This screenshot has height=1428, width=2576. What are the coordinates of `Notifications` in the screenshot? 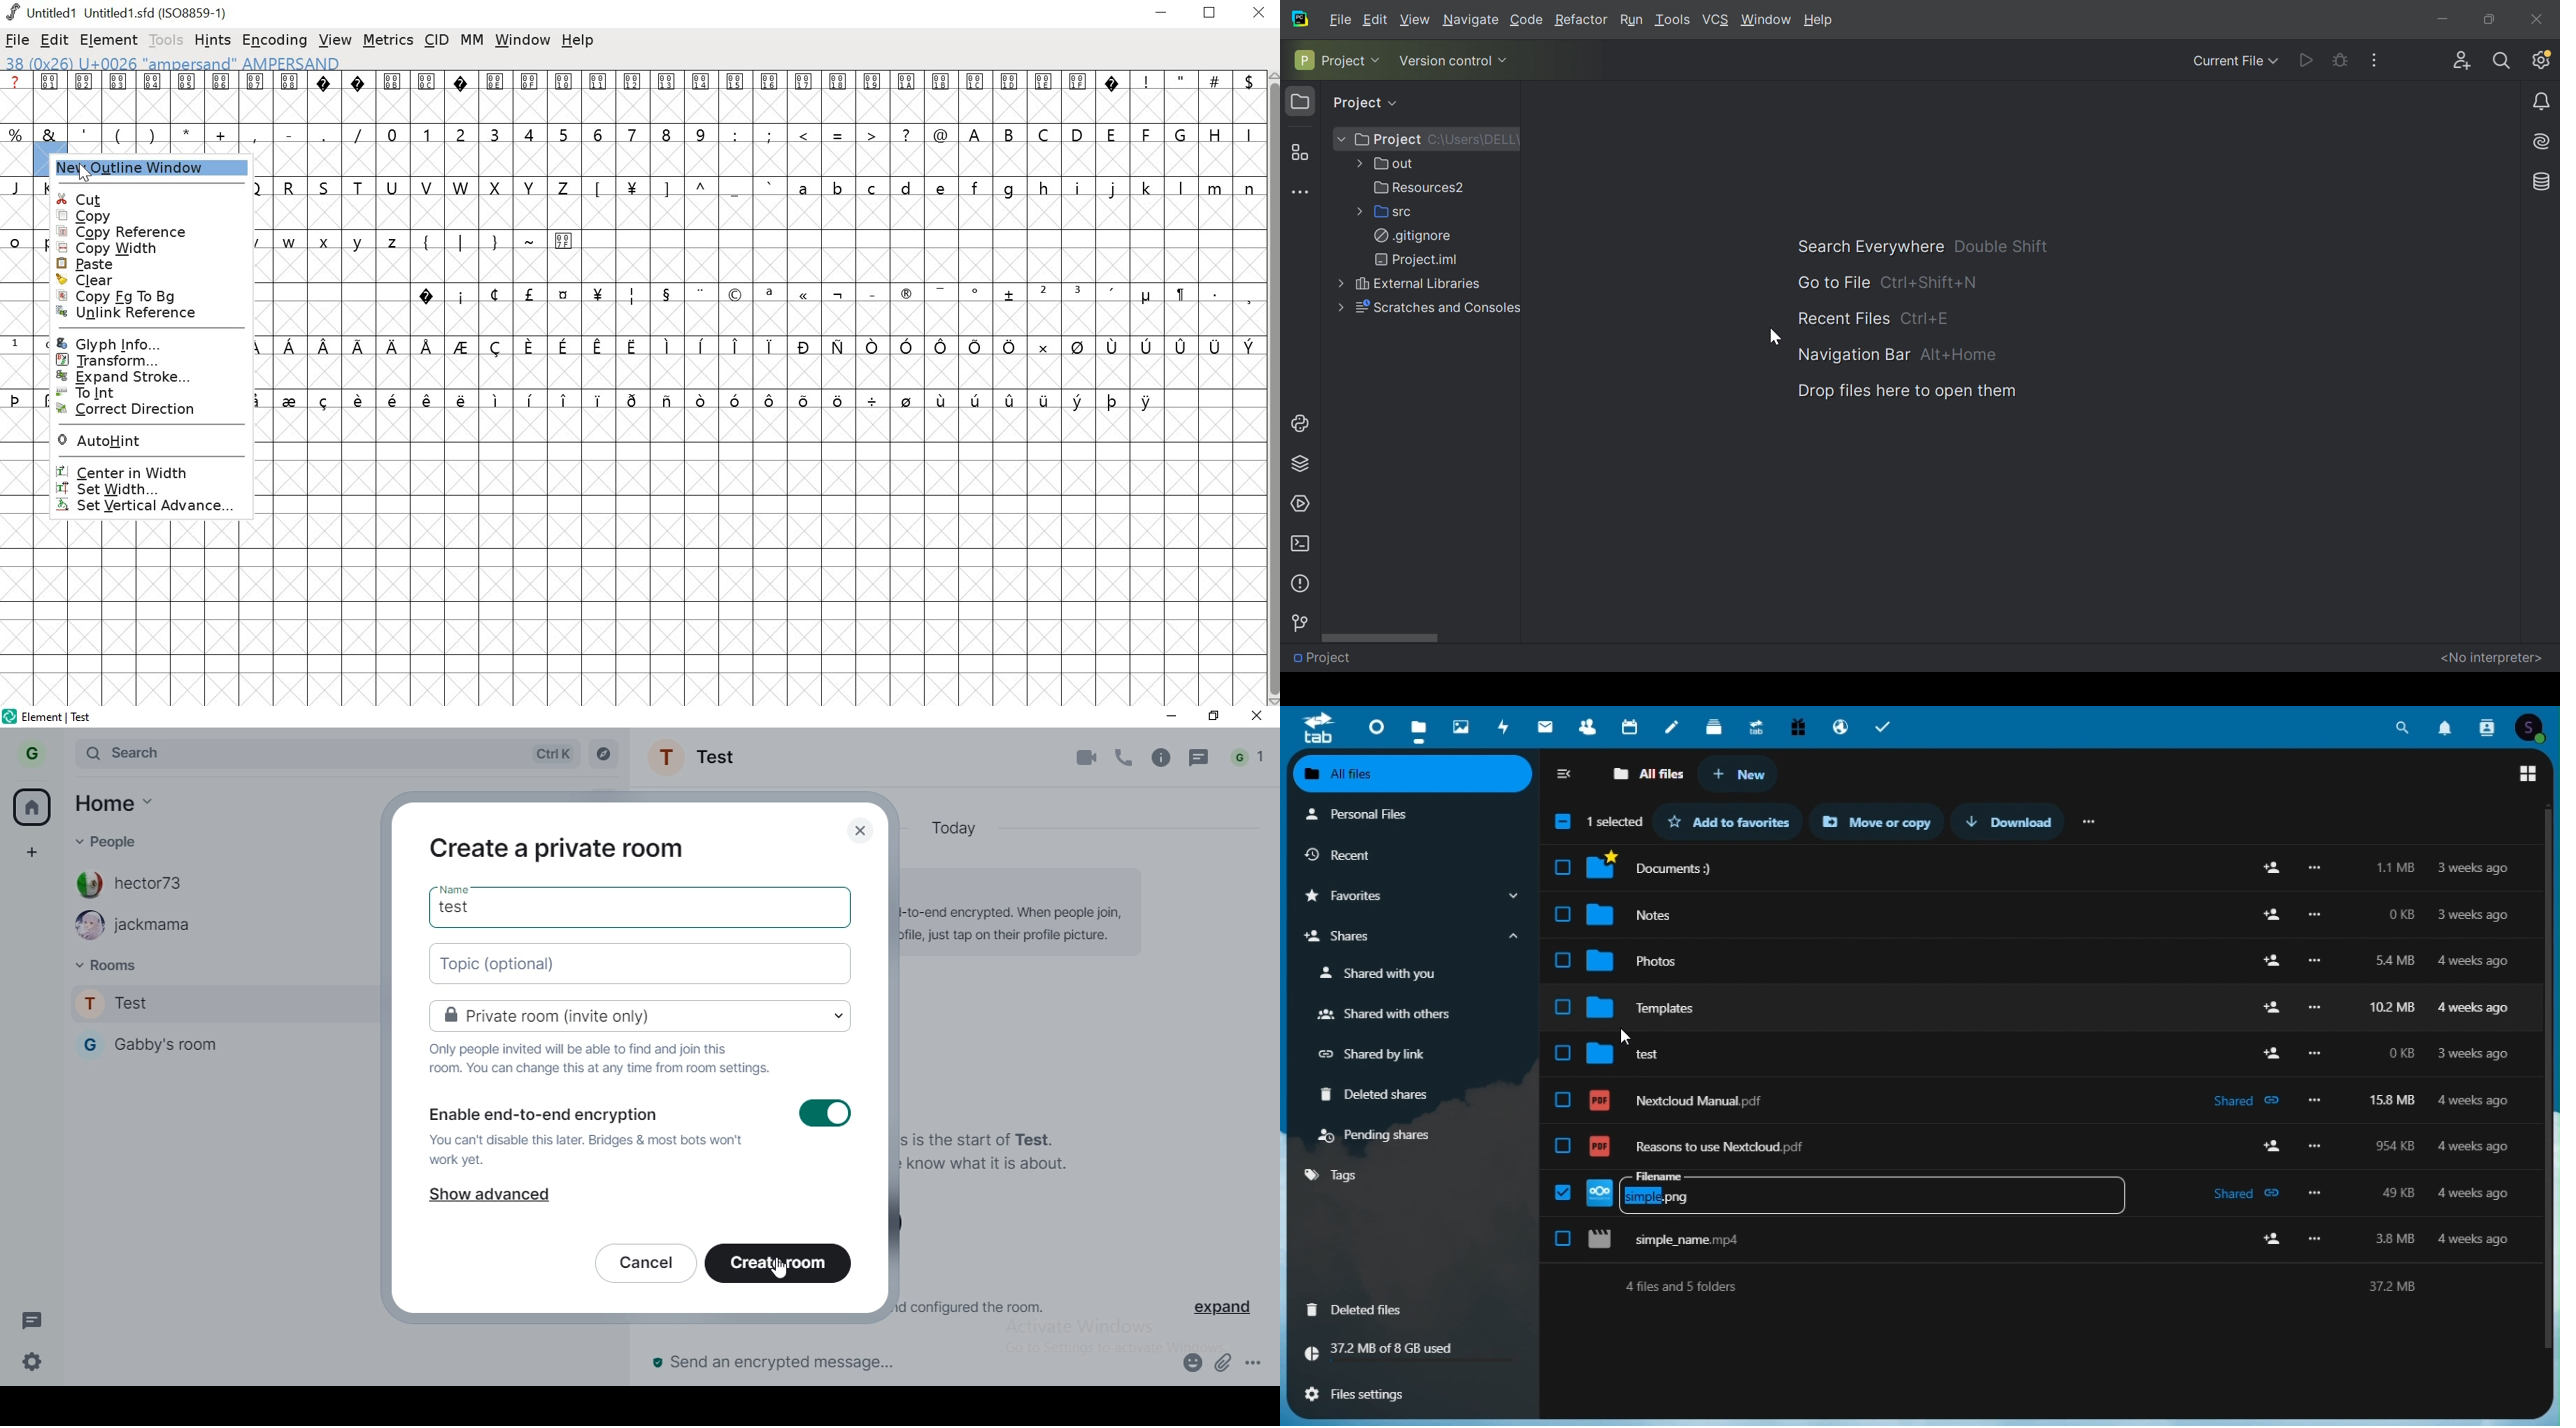 It's located at (2445, 724).